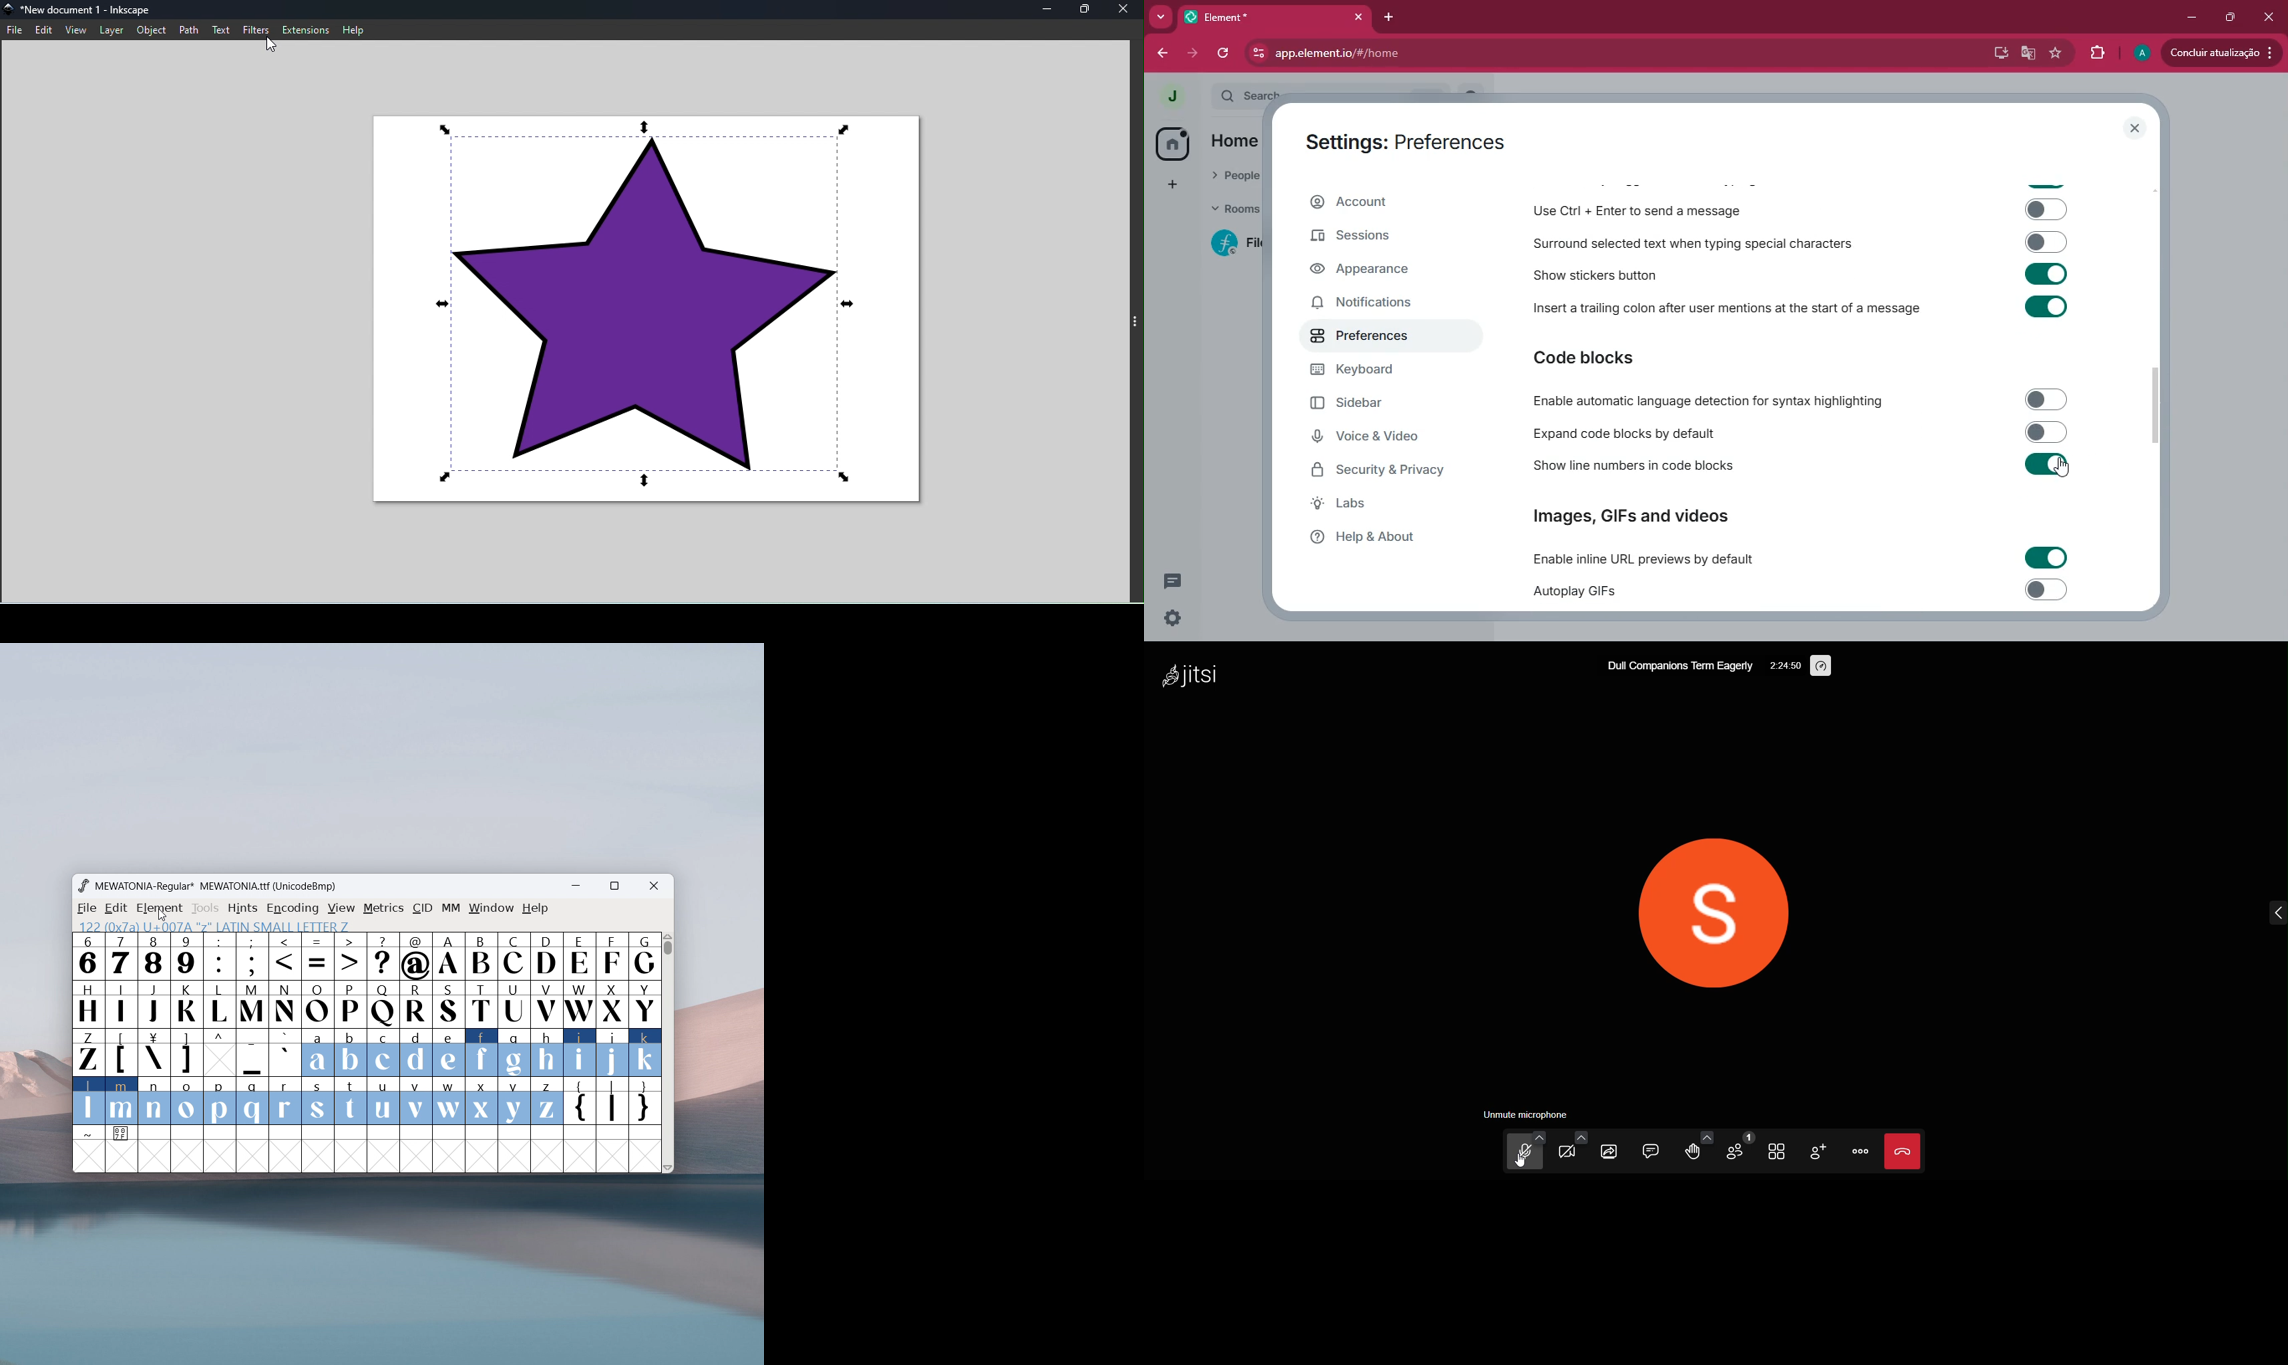  Describe the element at coordinates (122, 1101) in the screenshot. I see `m` at that location.